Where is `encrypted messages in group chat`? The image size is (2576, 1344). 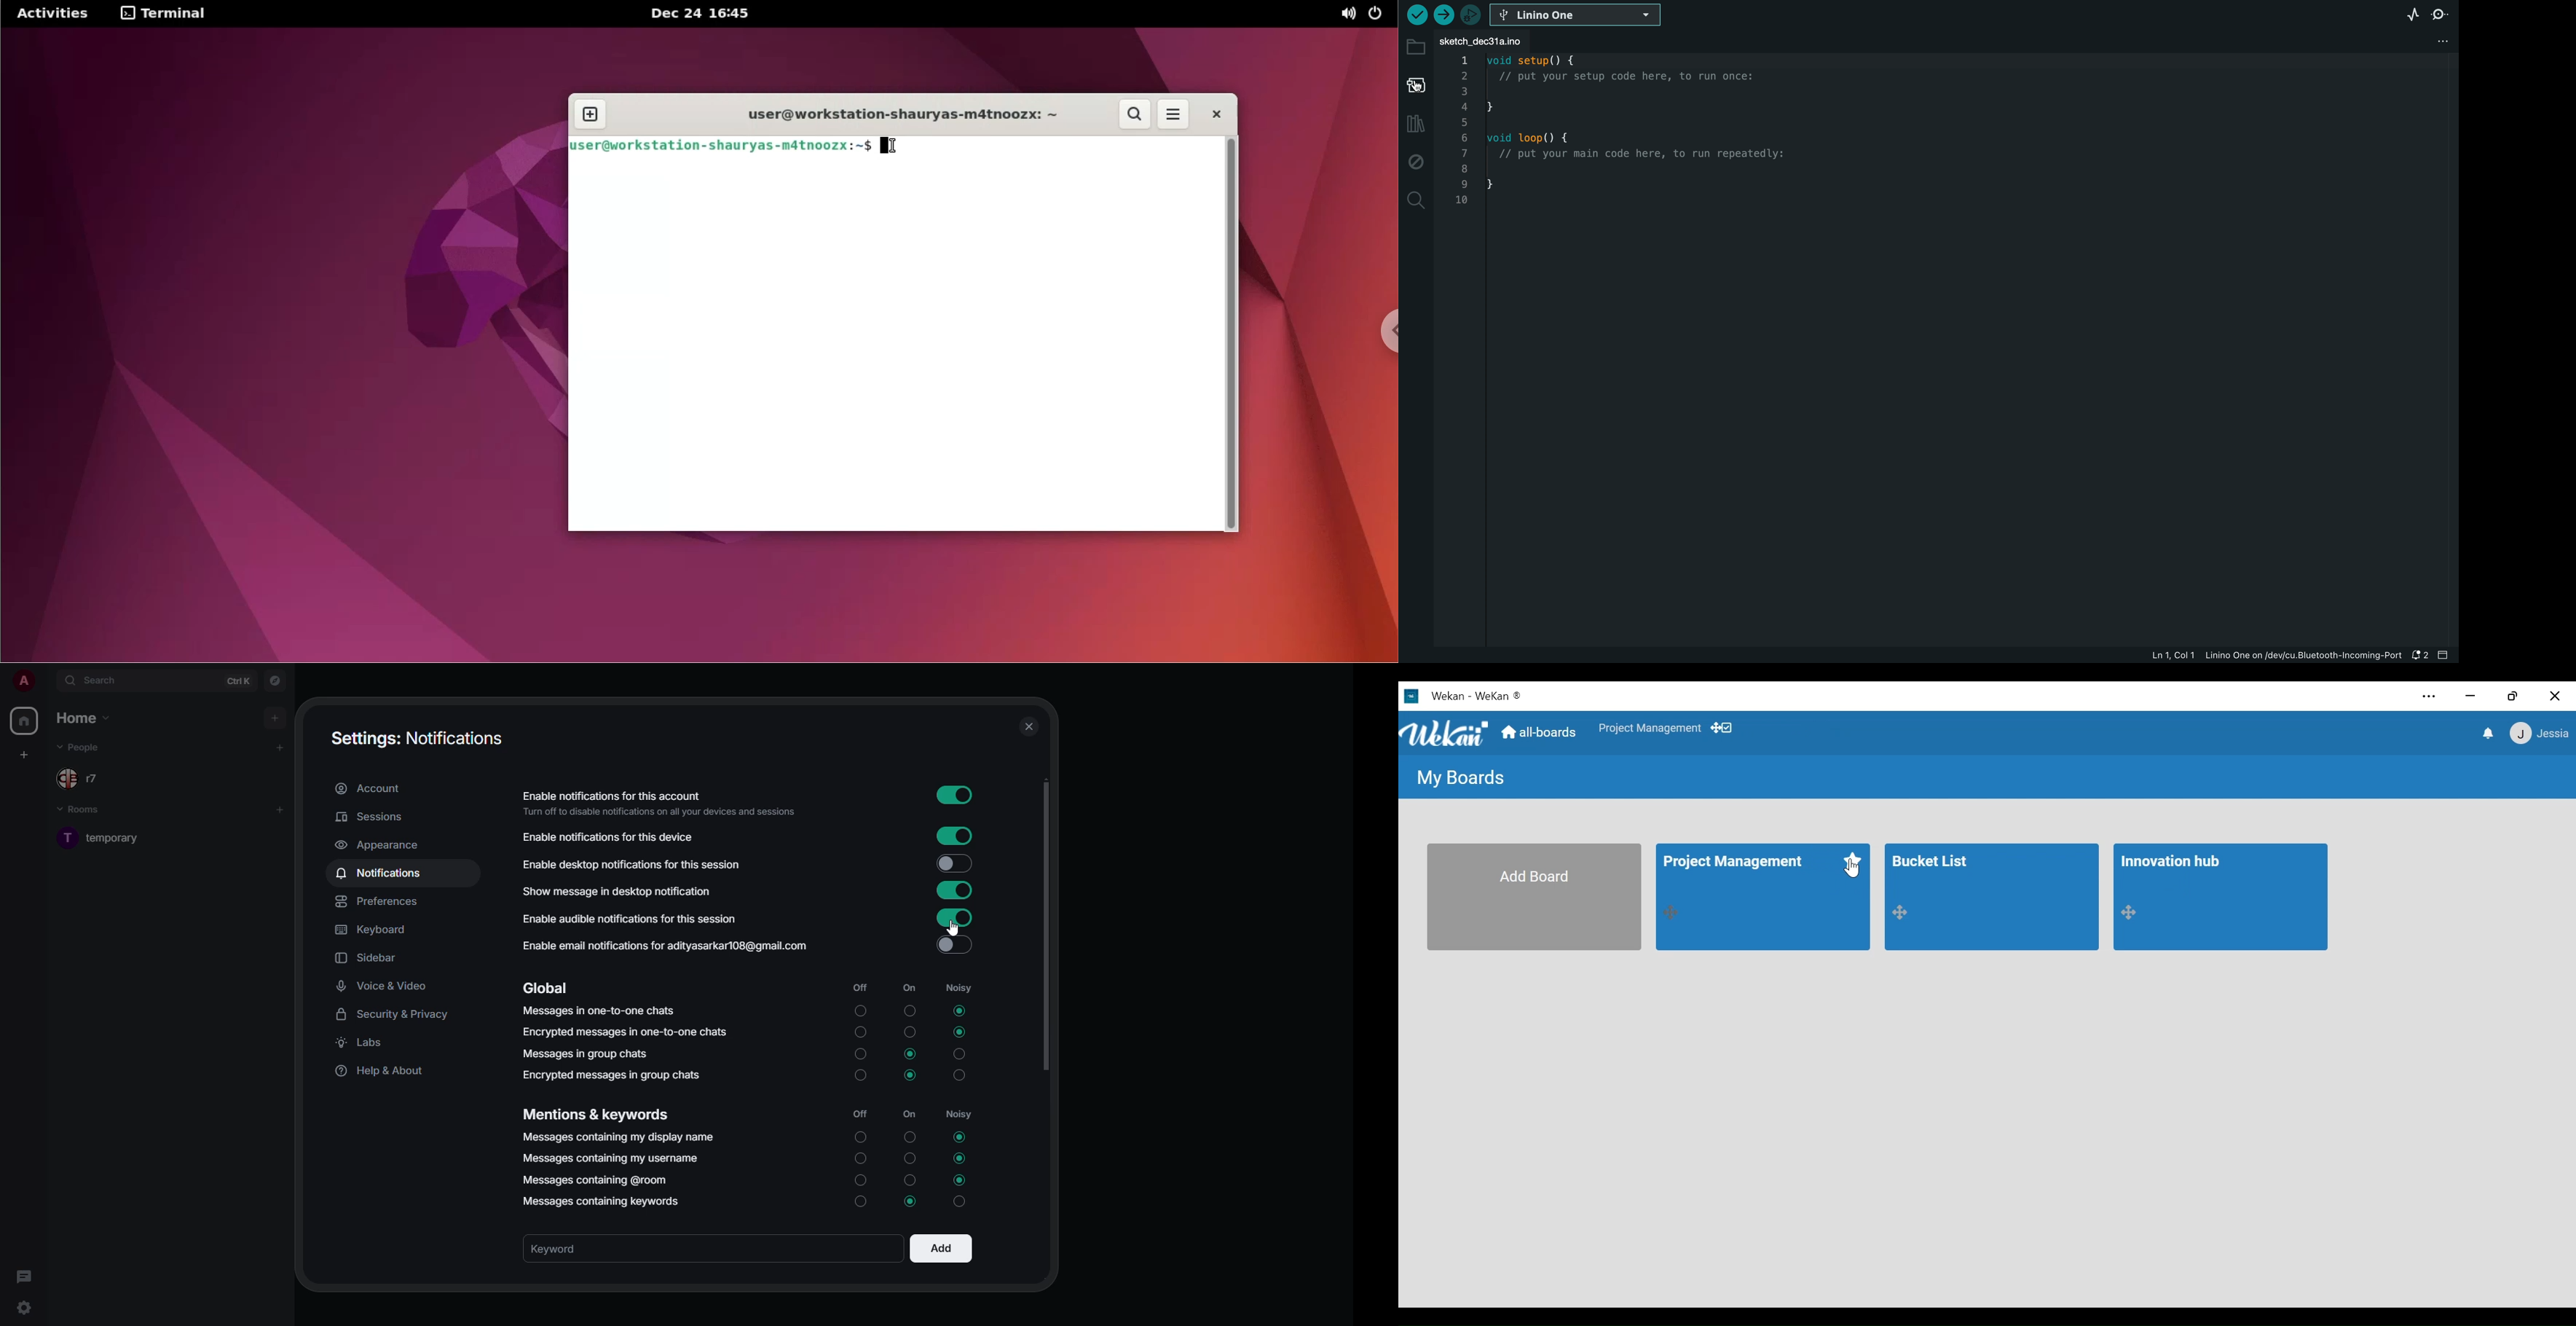 encrypted messages in group chat is located at coordinates (615, 1074).